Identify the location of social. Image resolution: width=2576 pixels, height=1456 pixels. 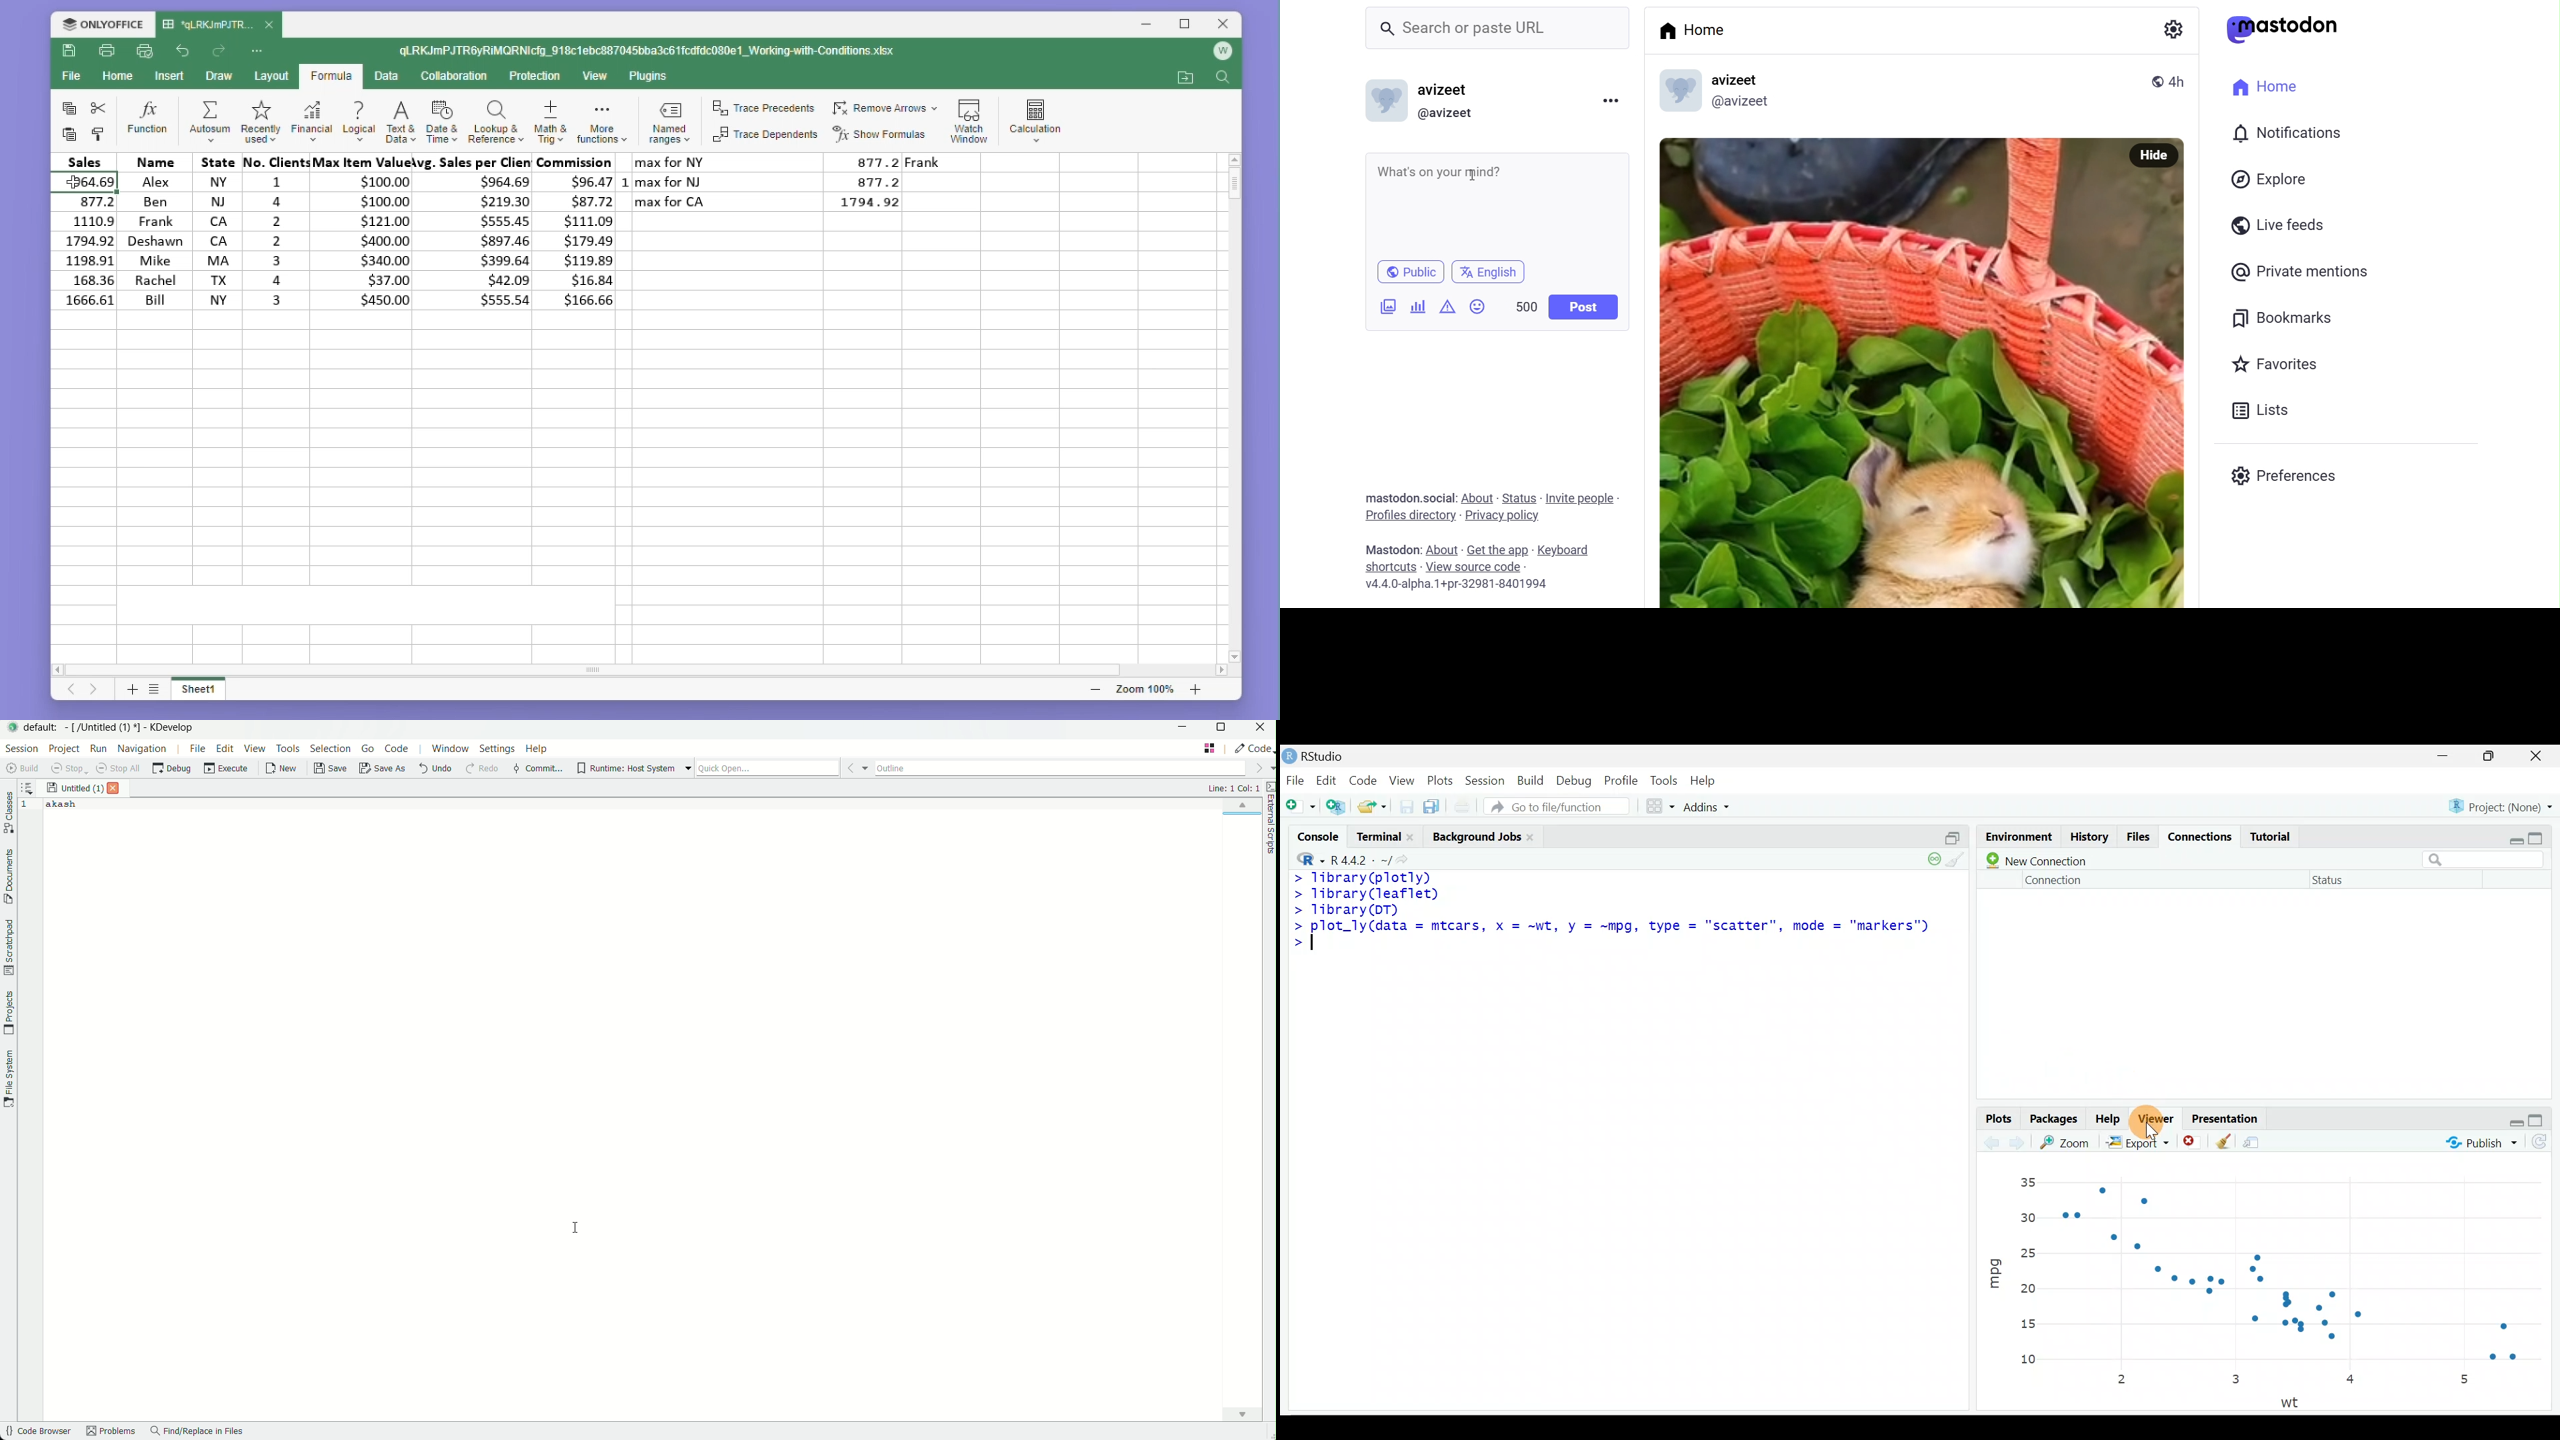
(1439, 497).